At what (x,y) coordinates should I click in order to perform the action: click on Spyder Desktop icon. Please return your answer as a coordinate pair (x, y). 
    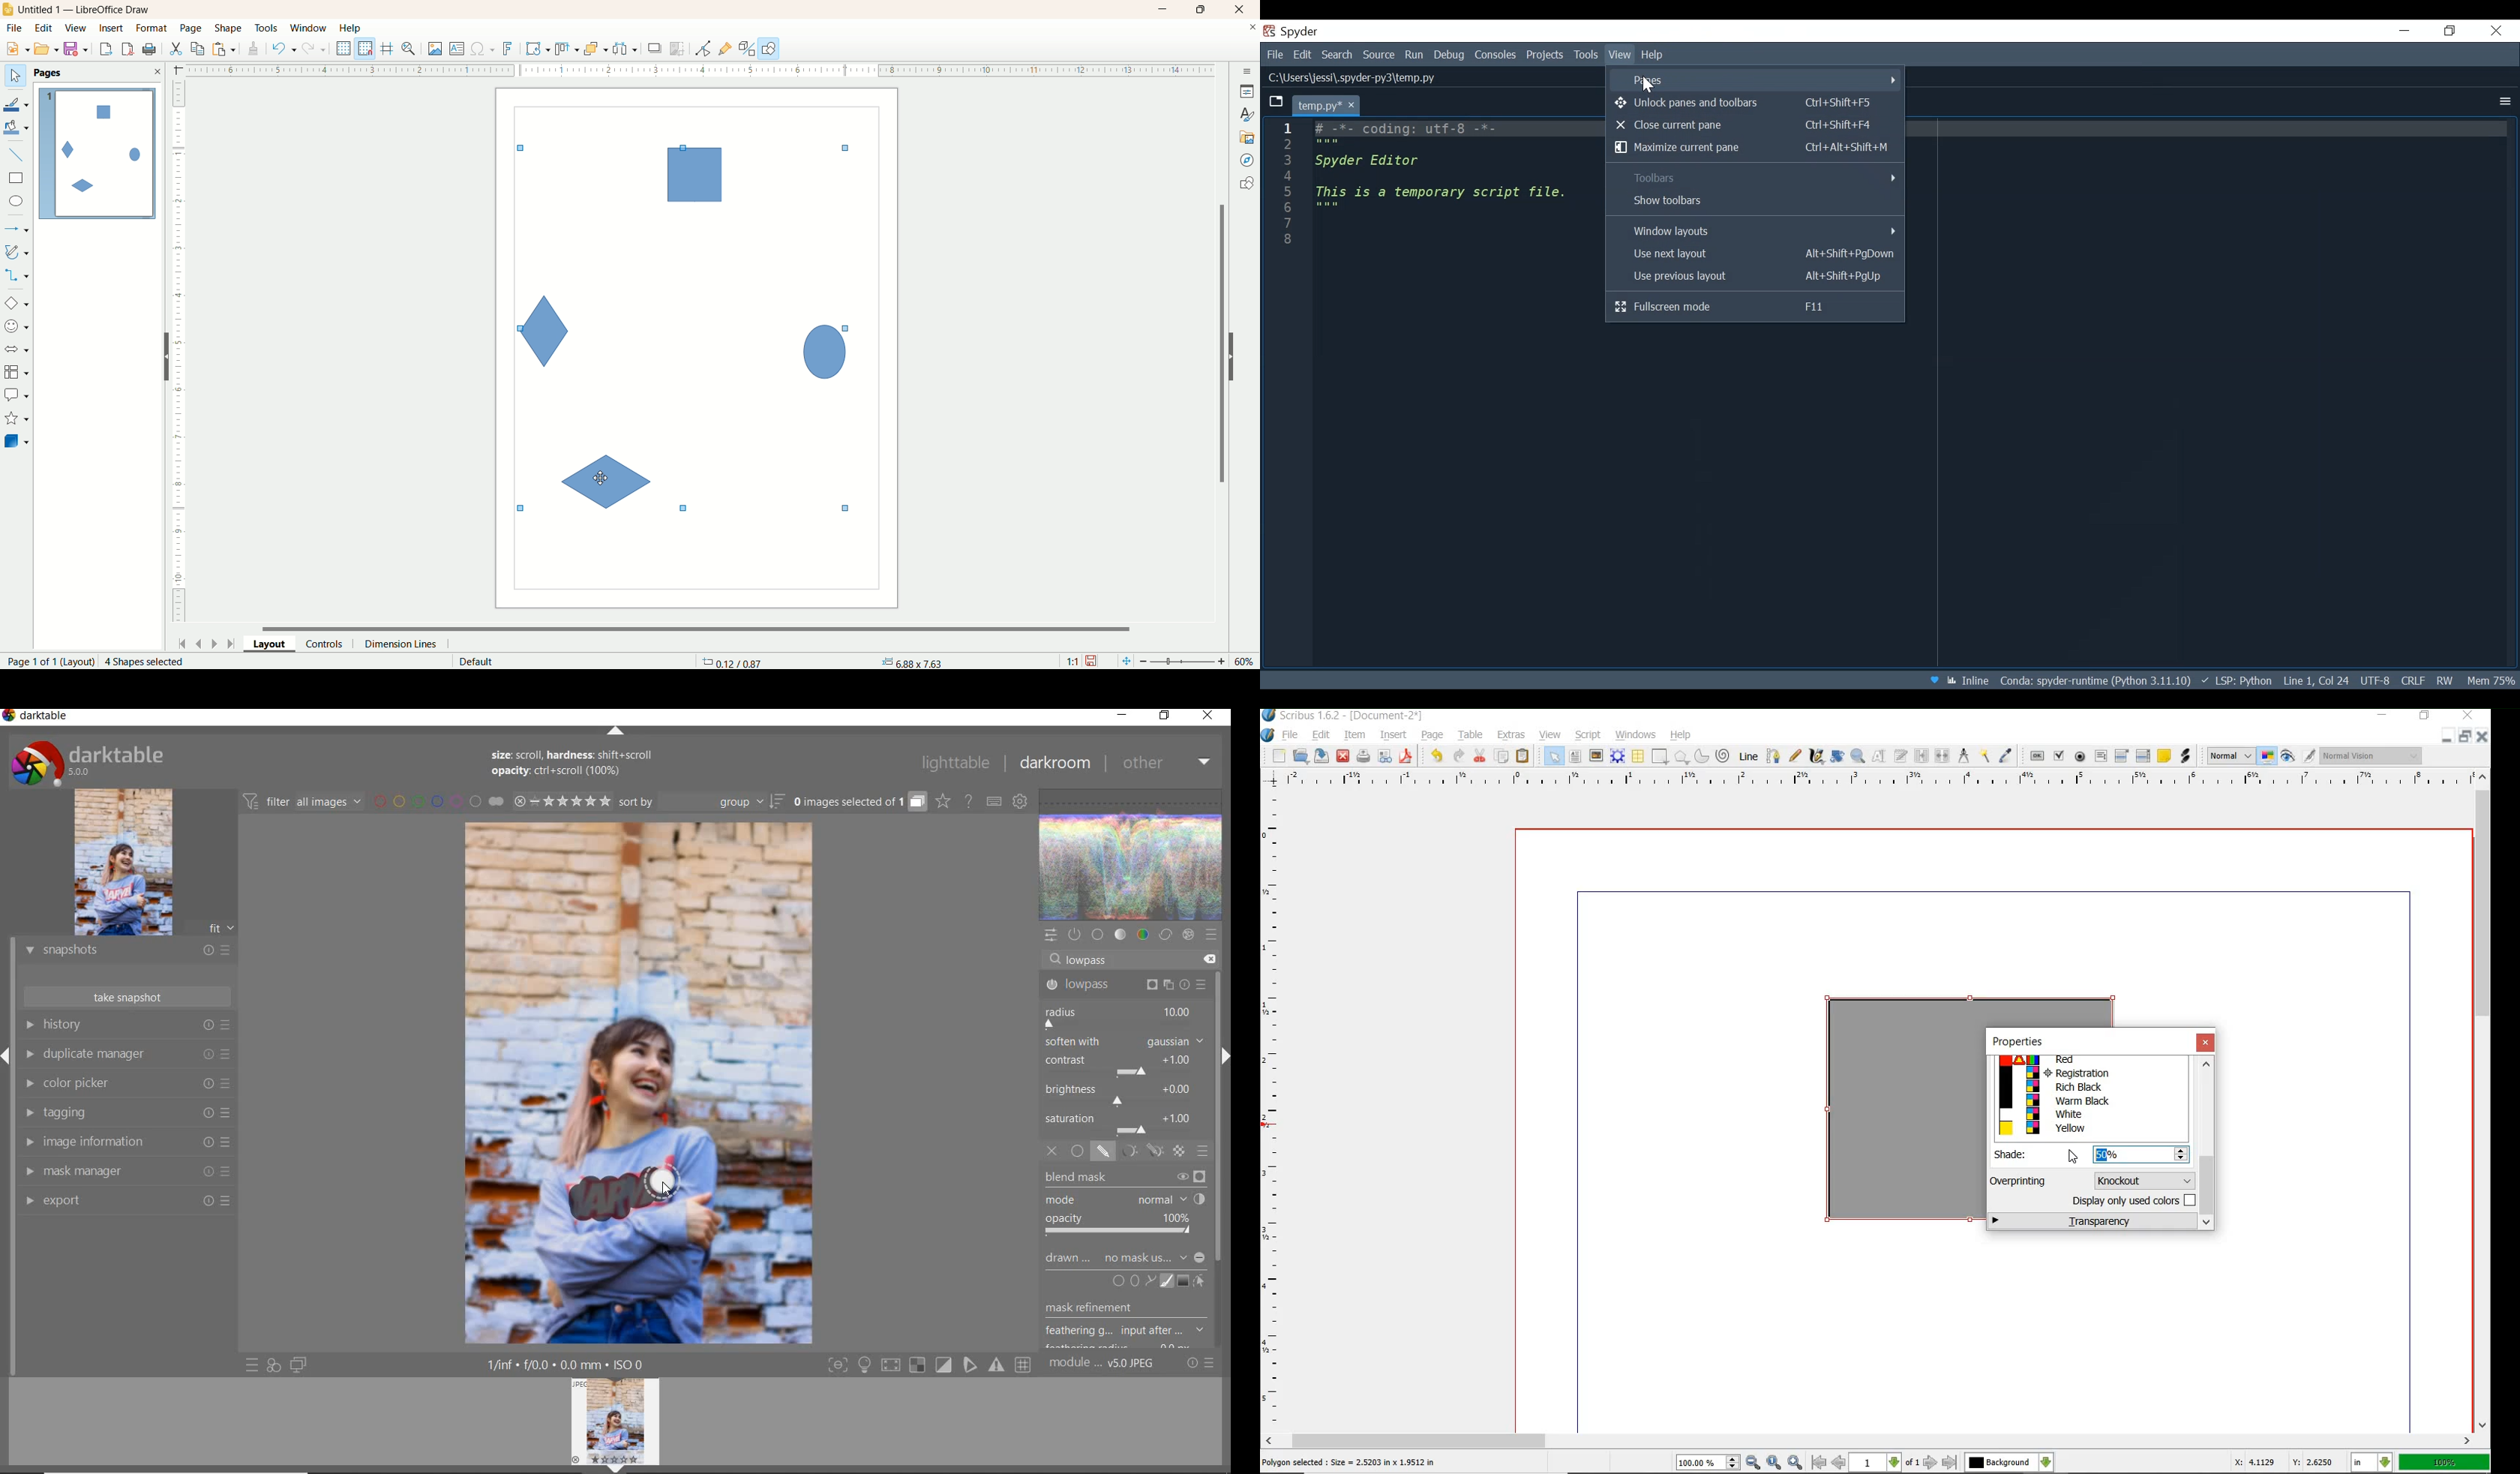
    Looking at the image, I should click on (1294, 31).